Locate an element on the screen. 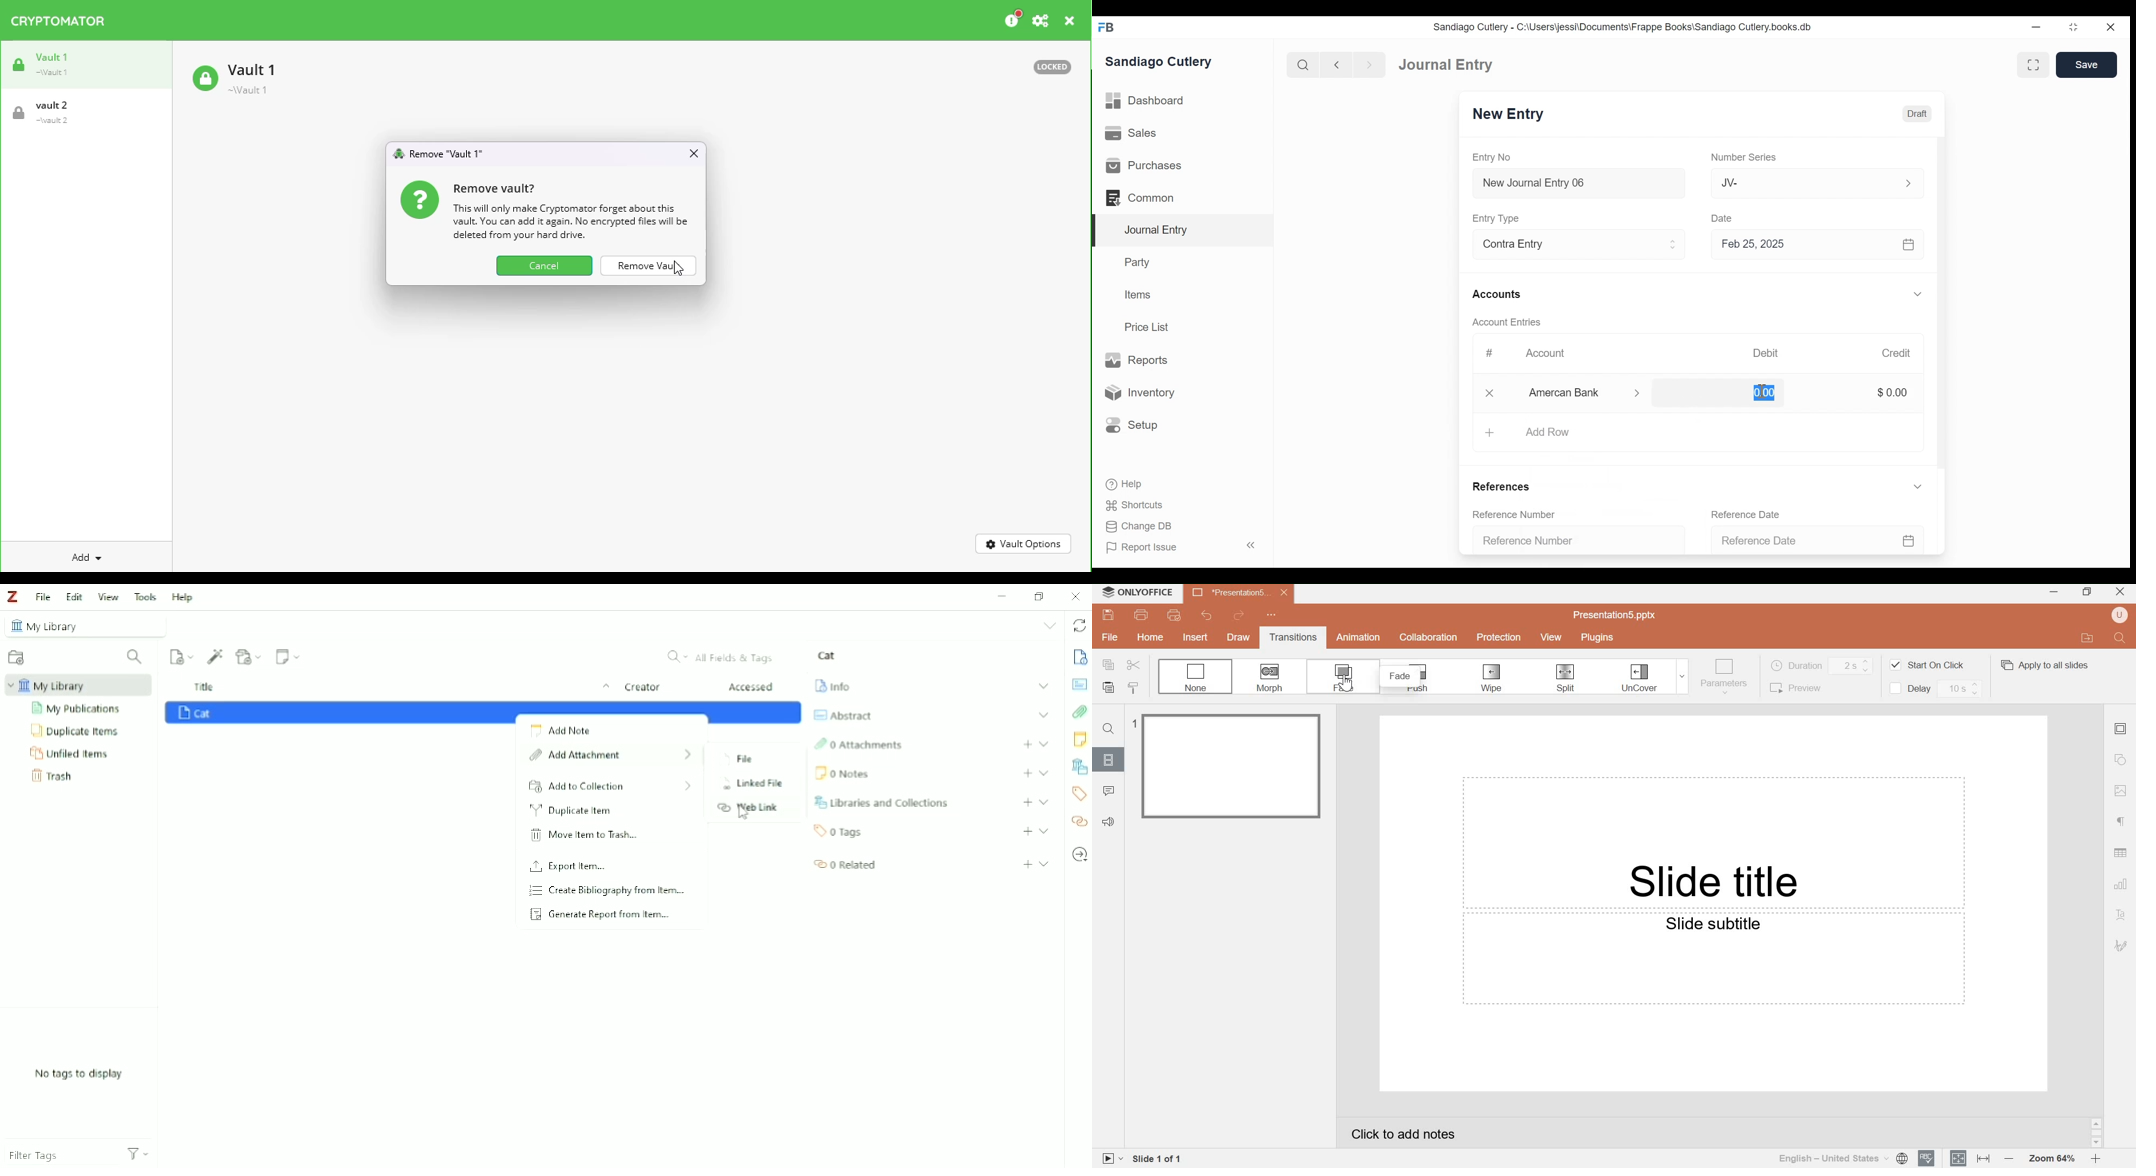 The width and height of the screenshot is (2156, 1176). comments is located at coordinates (1109, 791).